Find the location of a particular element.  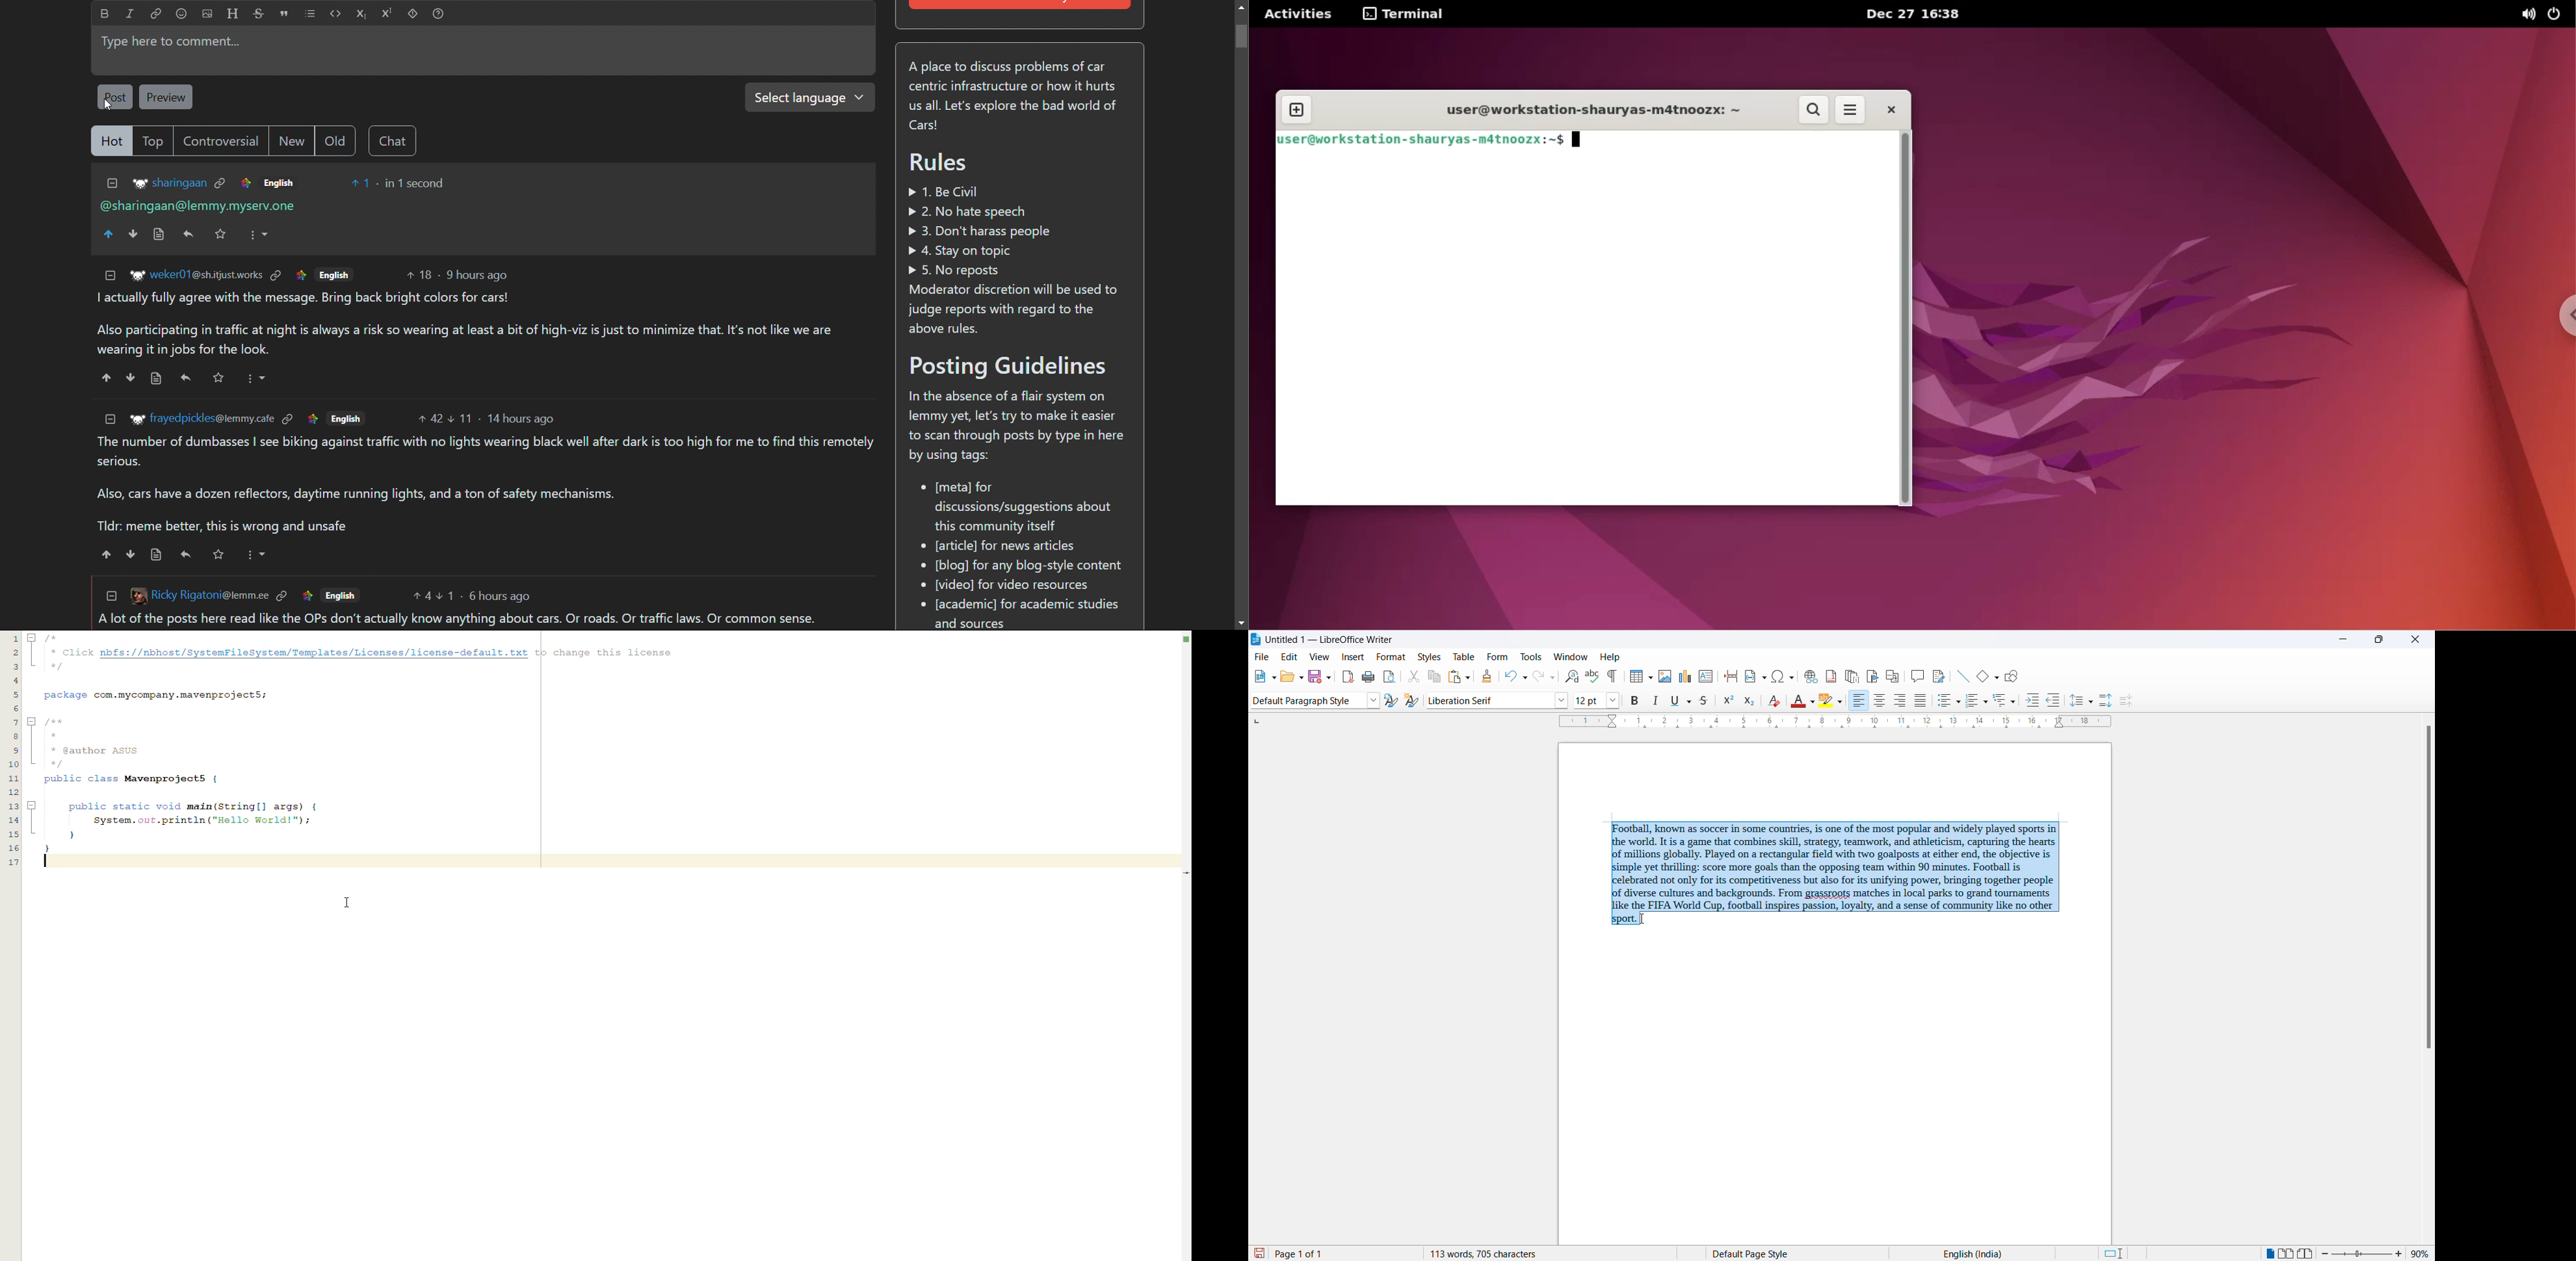

paste options is located at coordinates (1470, 676).